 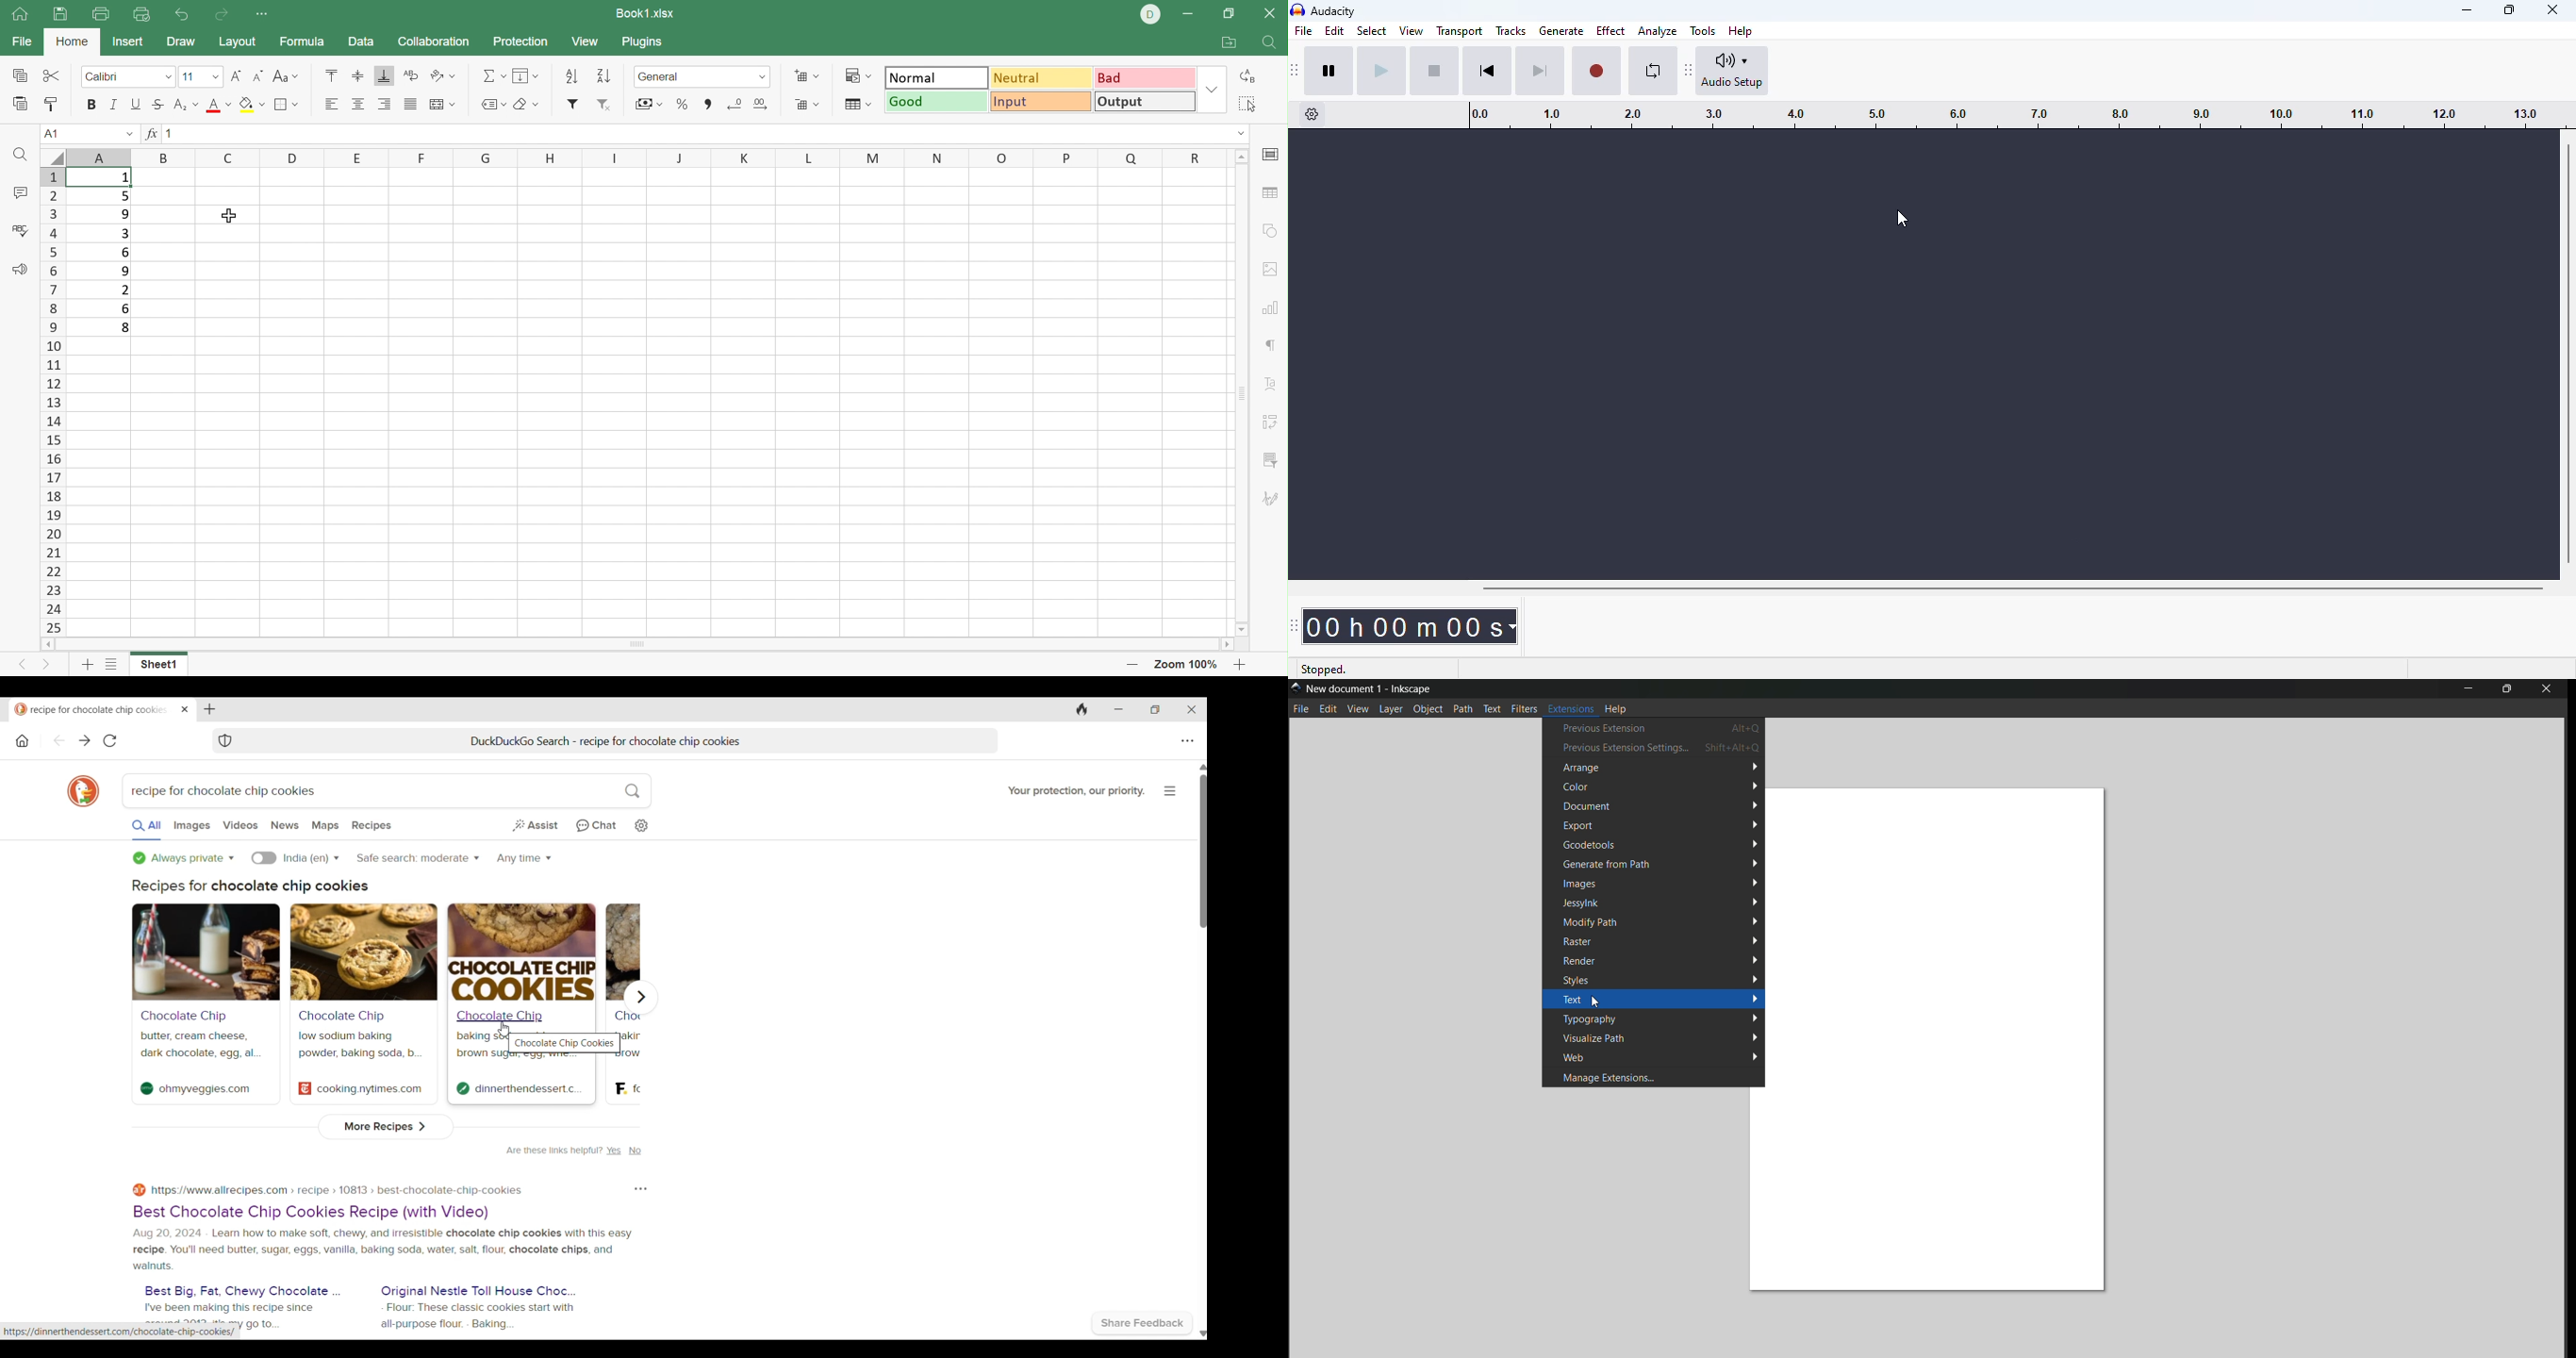 What do you see at coordinates (1143, 77) in the screenshot?
I see `Bad` at bounding box center [1143, 77].